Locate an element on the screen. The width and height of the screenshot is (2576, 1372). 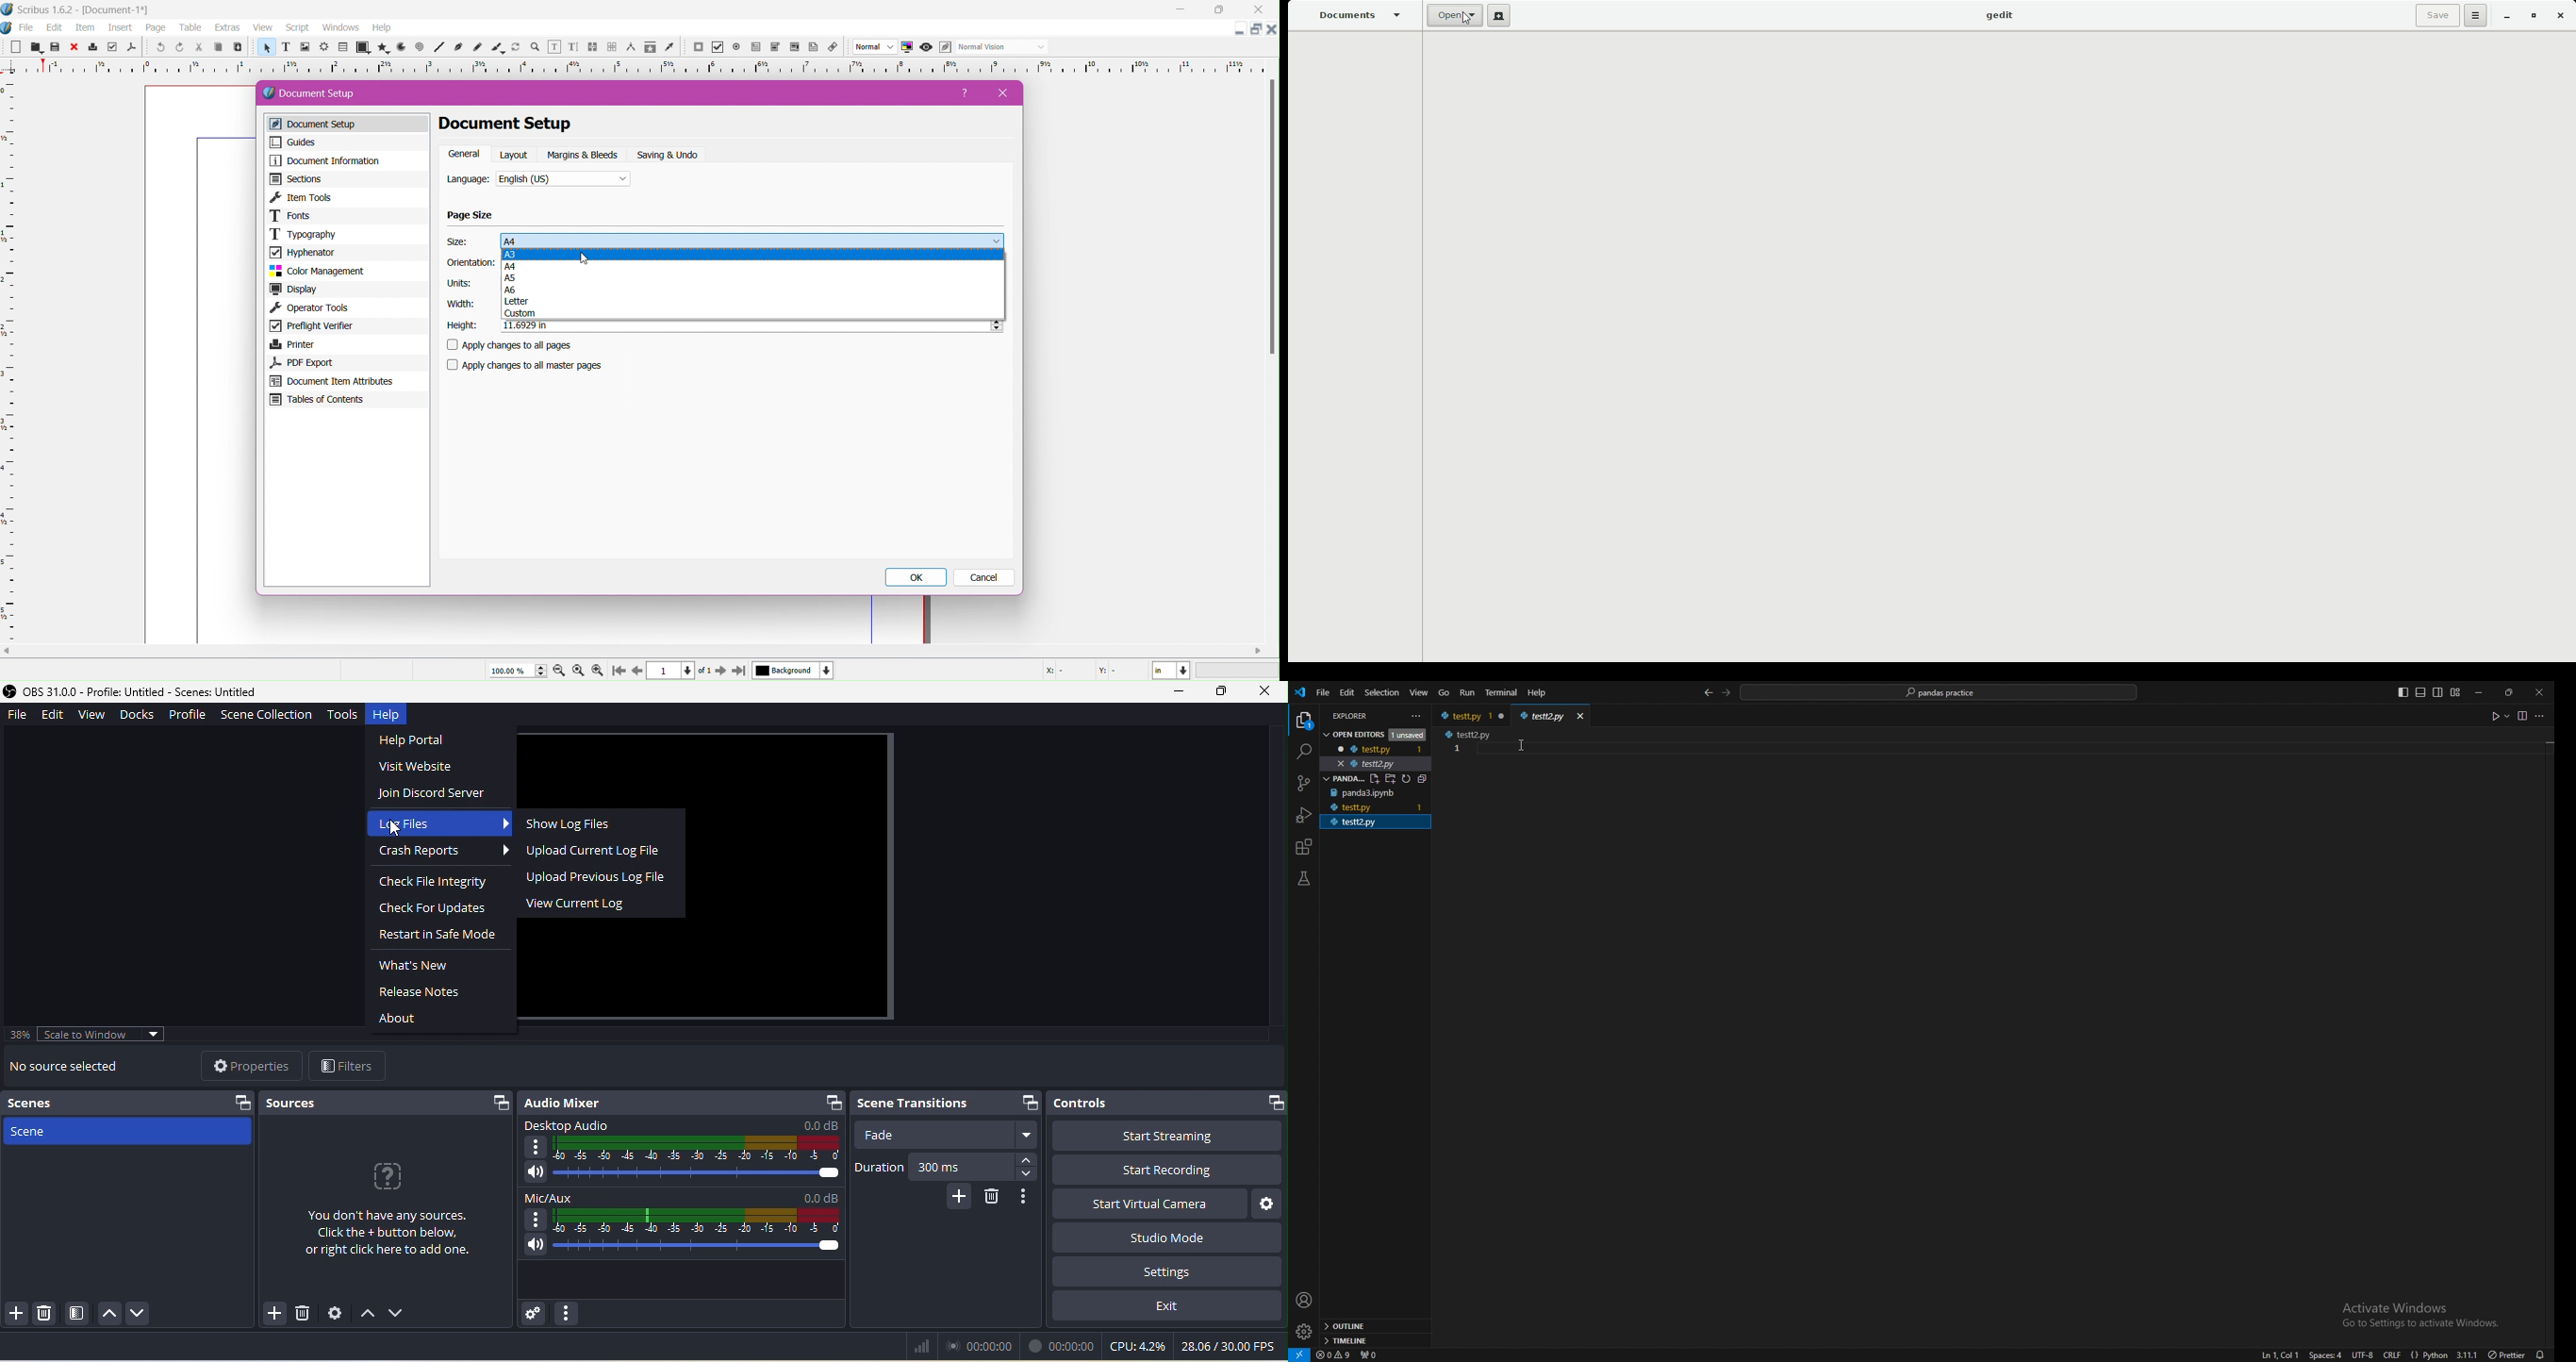
Guides is located at coordinates (344, 142).